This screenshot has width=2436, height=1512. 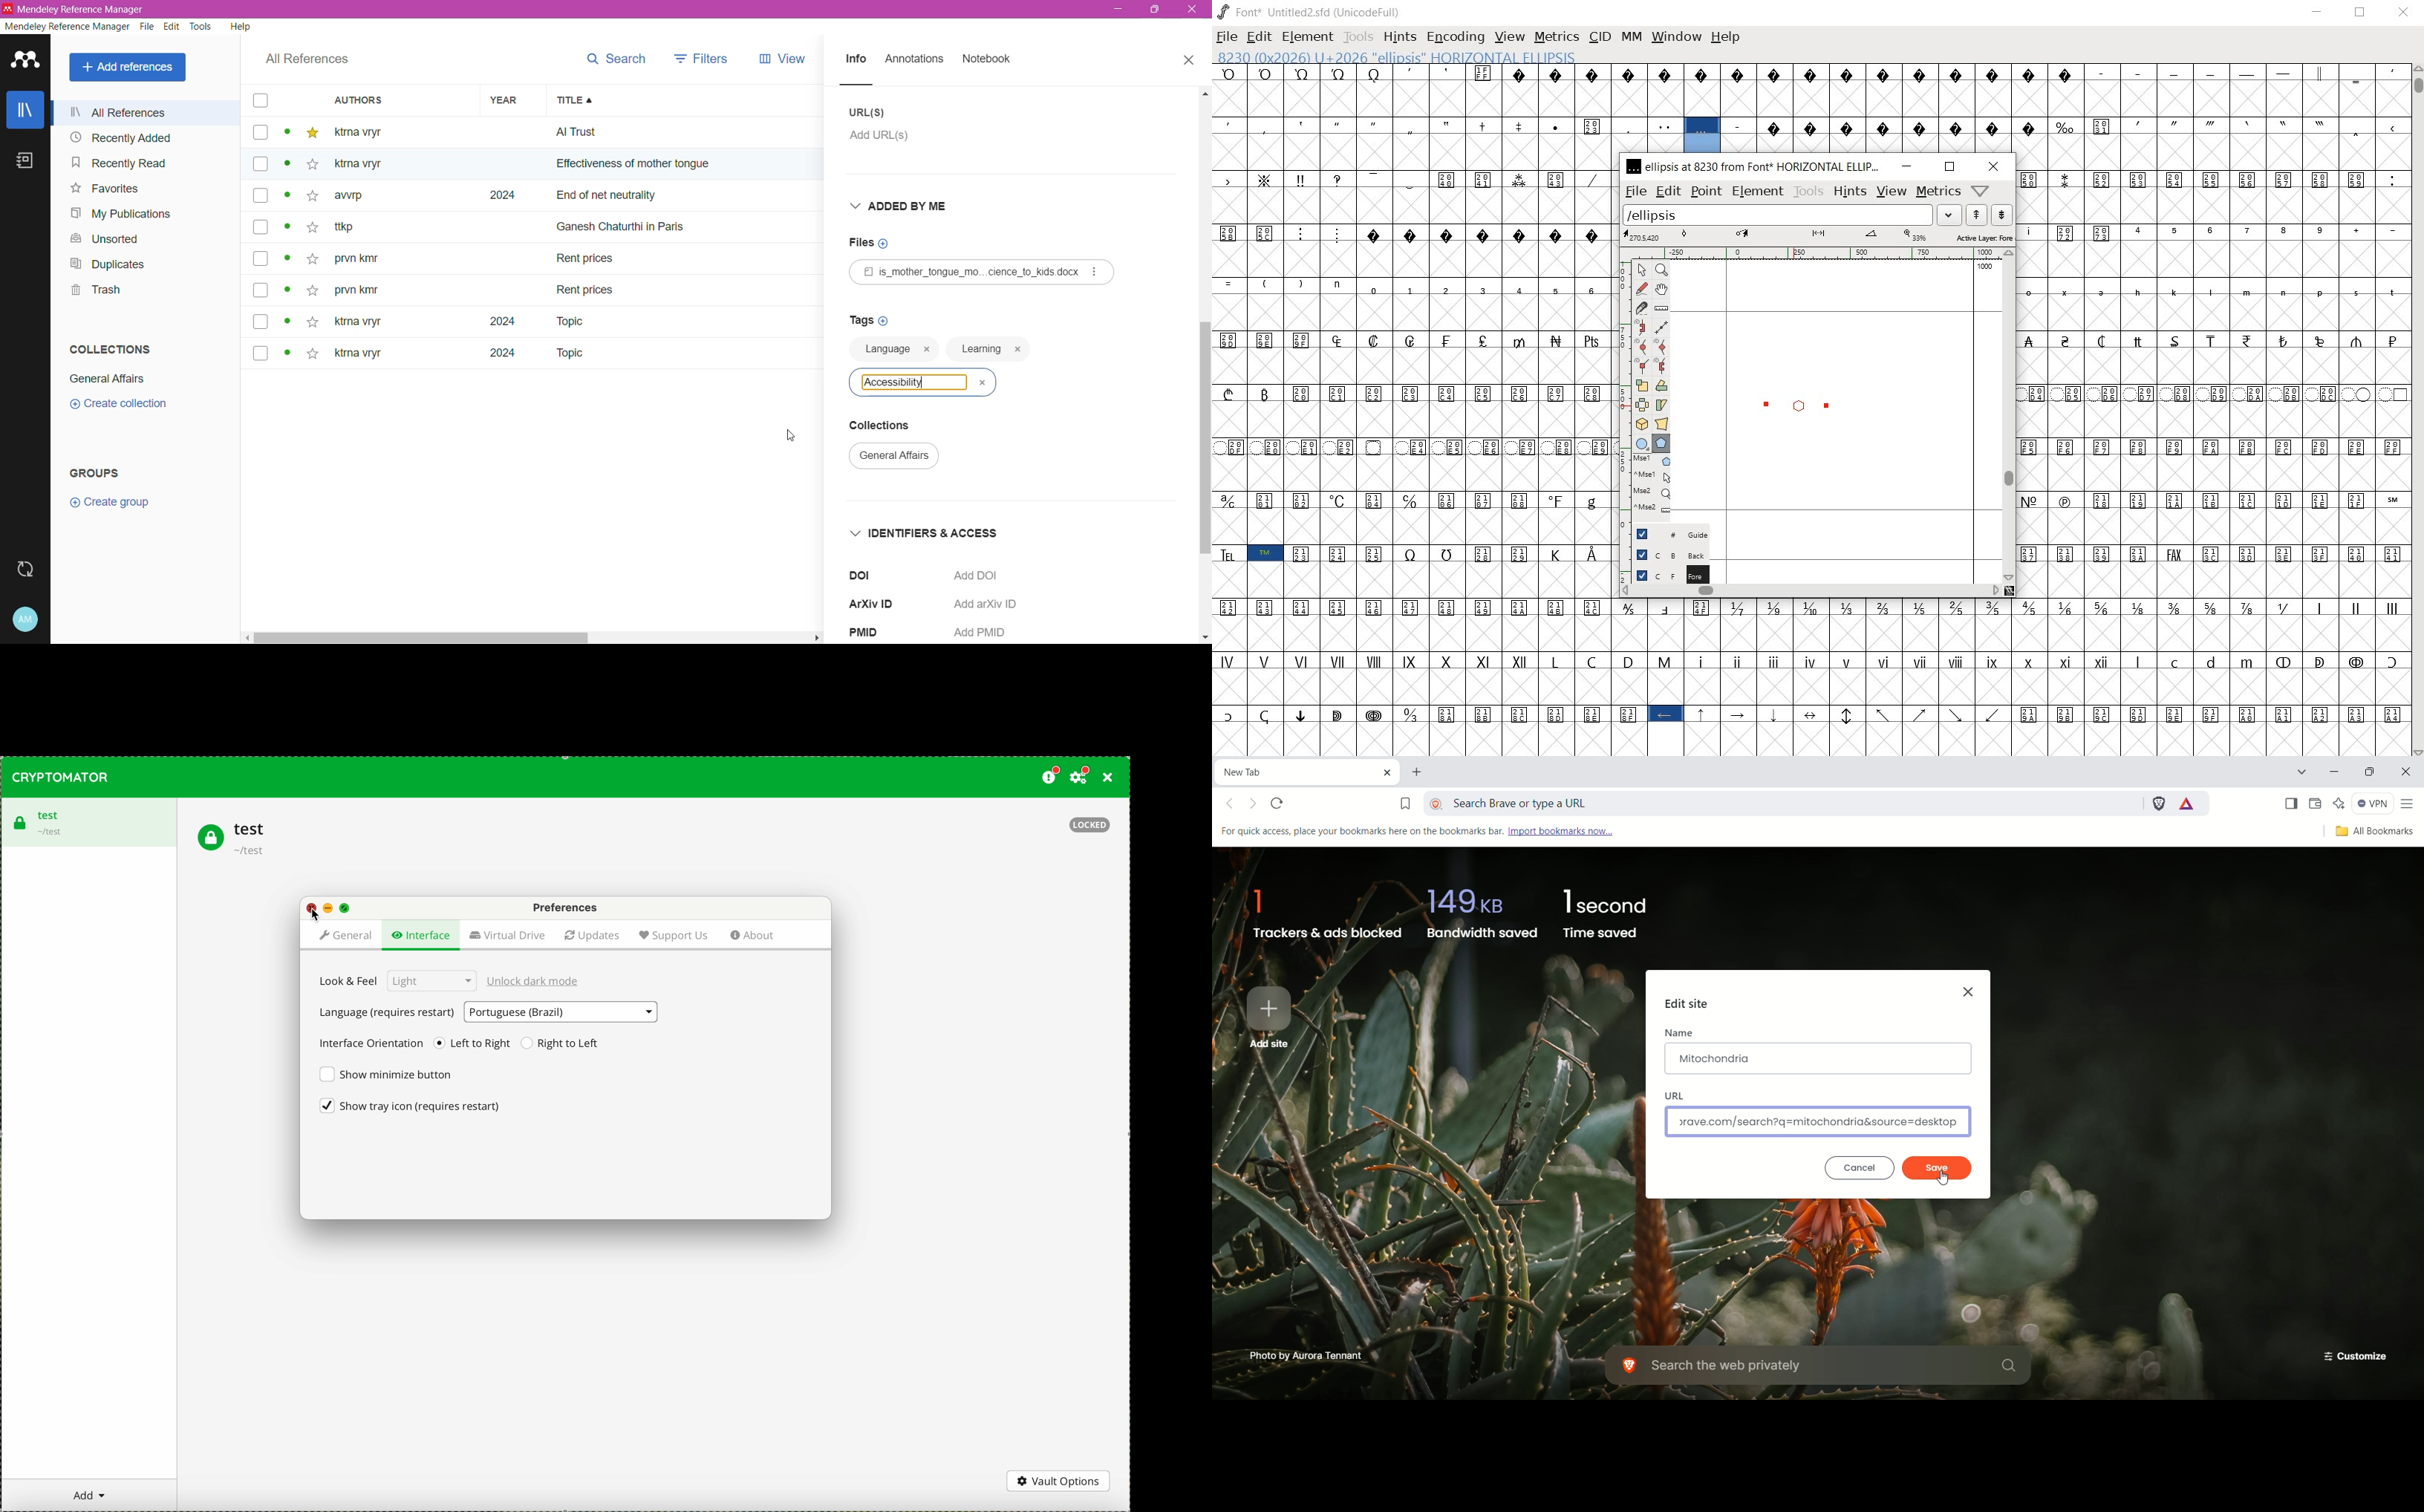 I want to click on polygon or star/CURSOR LOCATION, so click(x=1799, y=405).